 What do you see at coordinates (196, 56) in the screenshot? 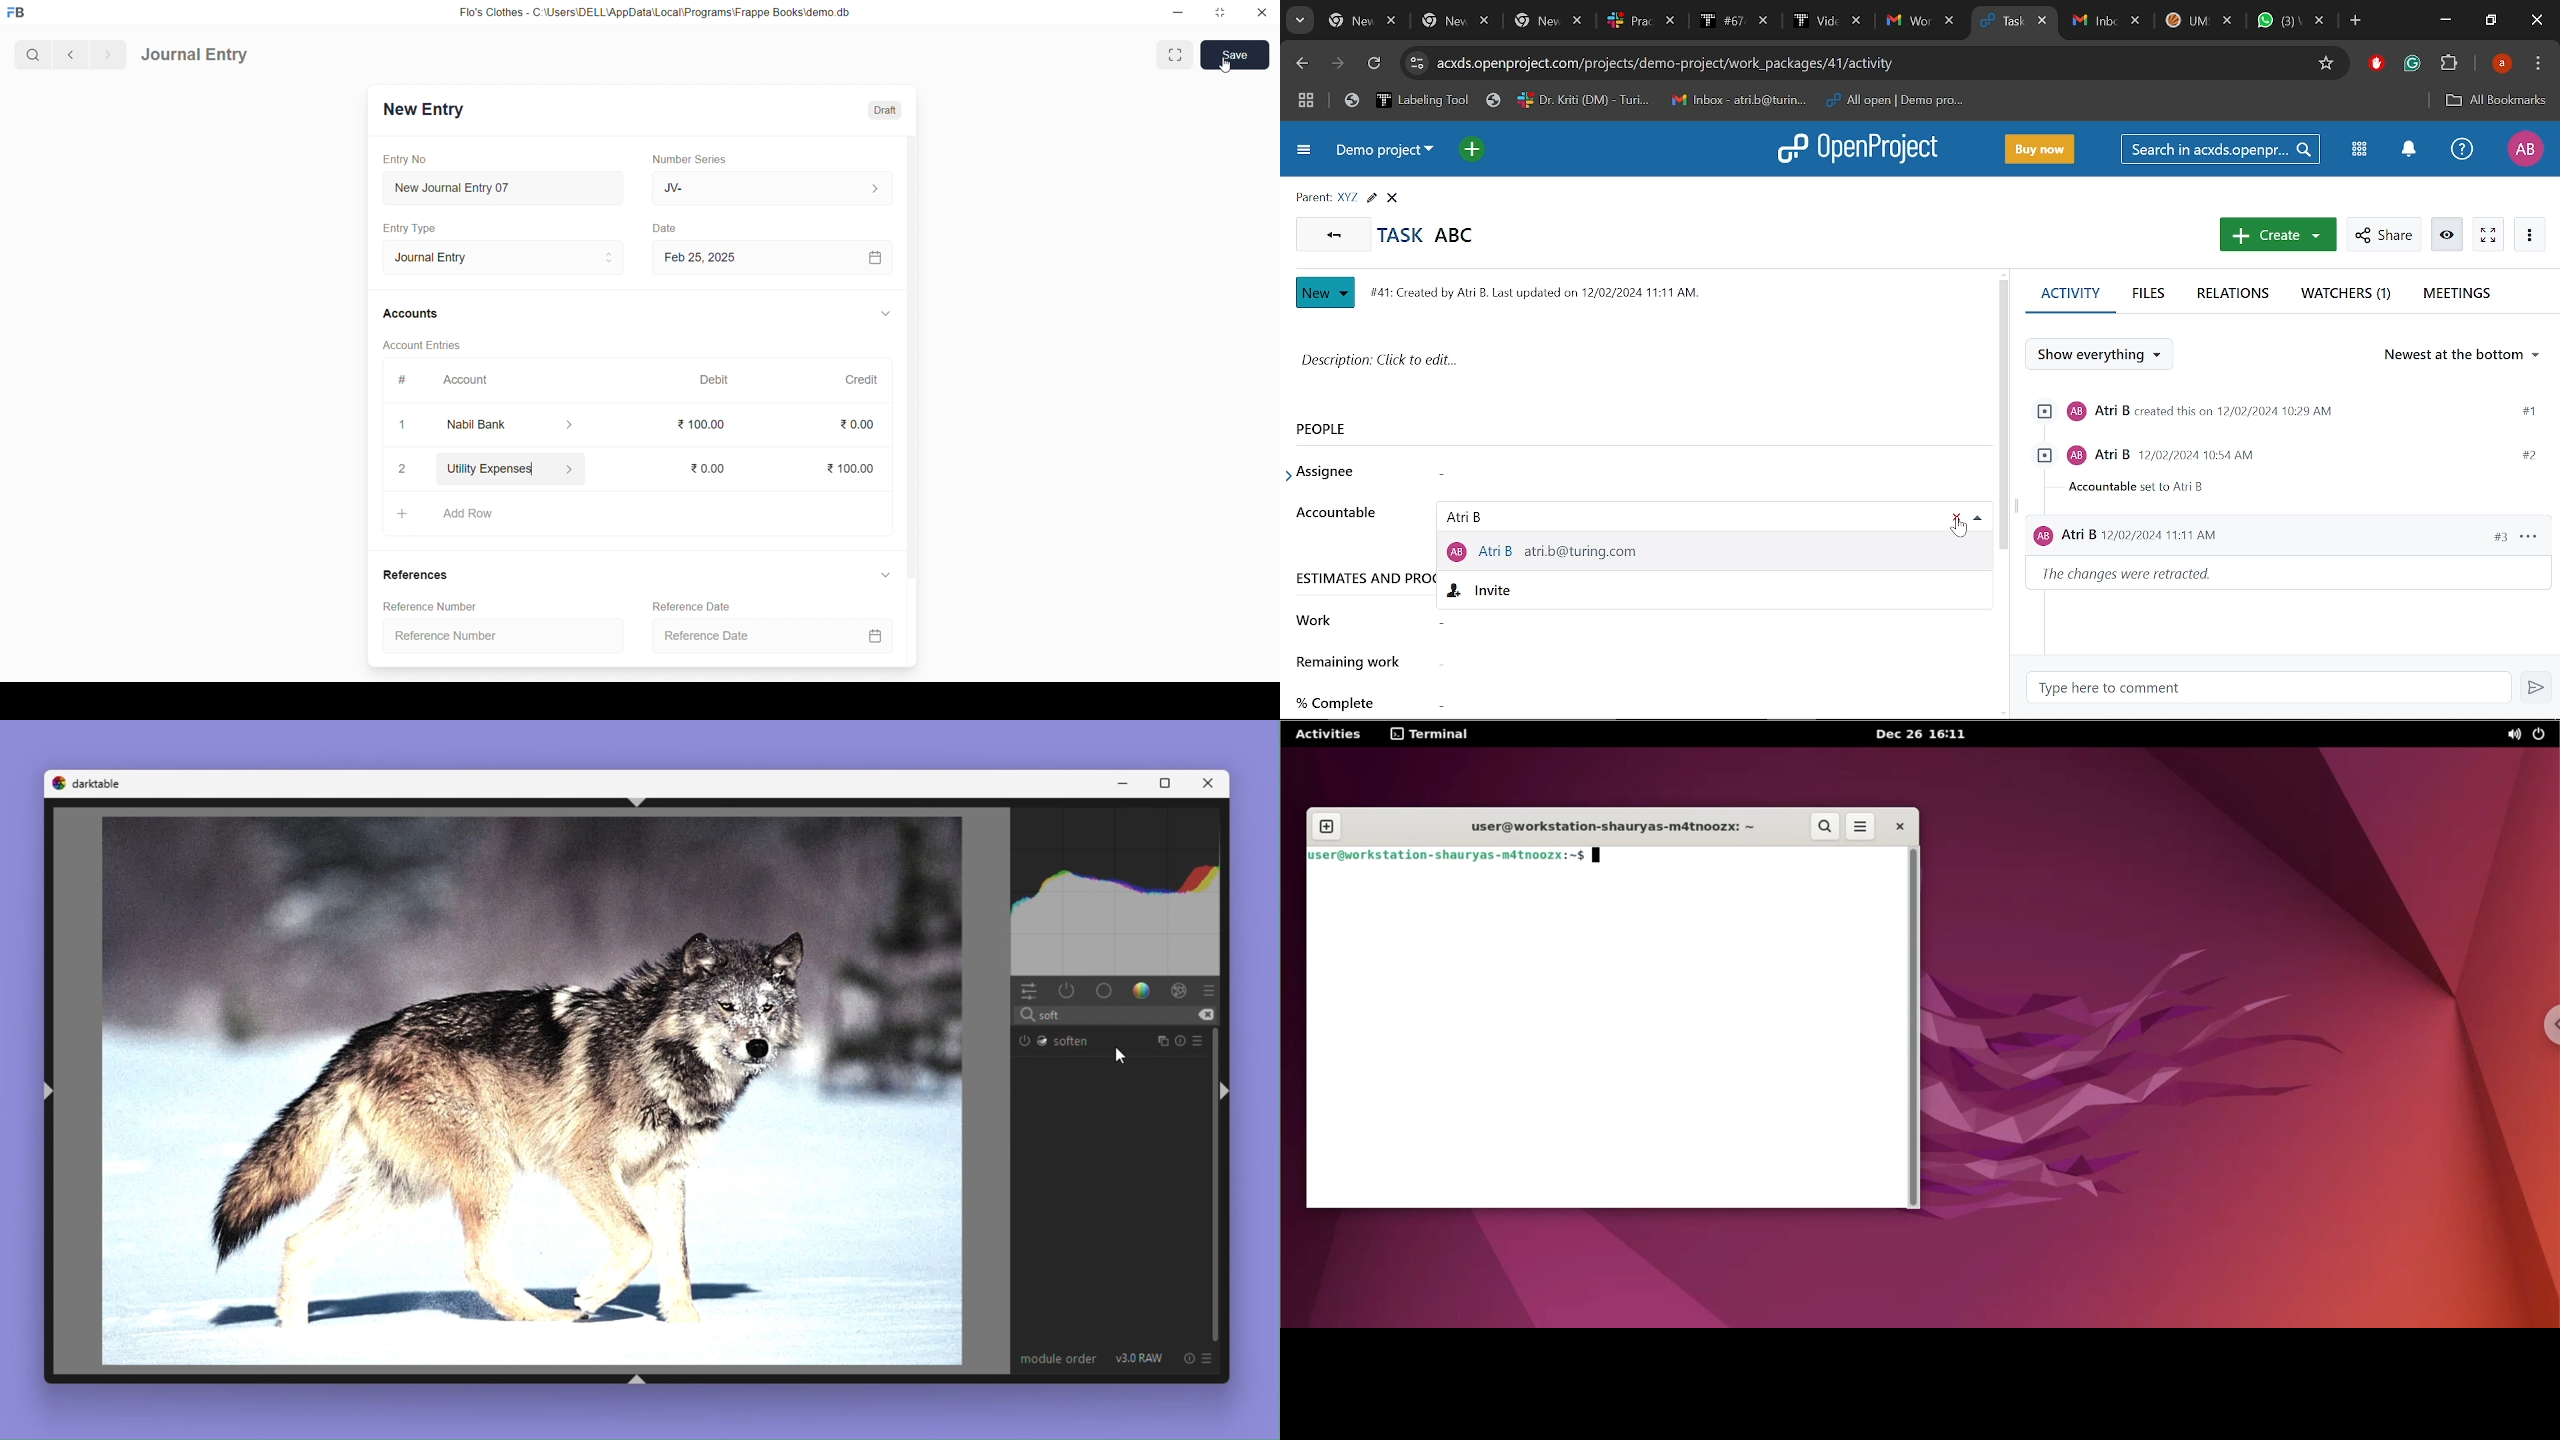
I see `Journal Entry` at bounding box center [196, 56].